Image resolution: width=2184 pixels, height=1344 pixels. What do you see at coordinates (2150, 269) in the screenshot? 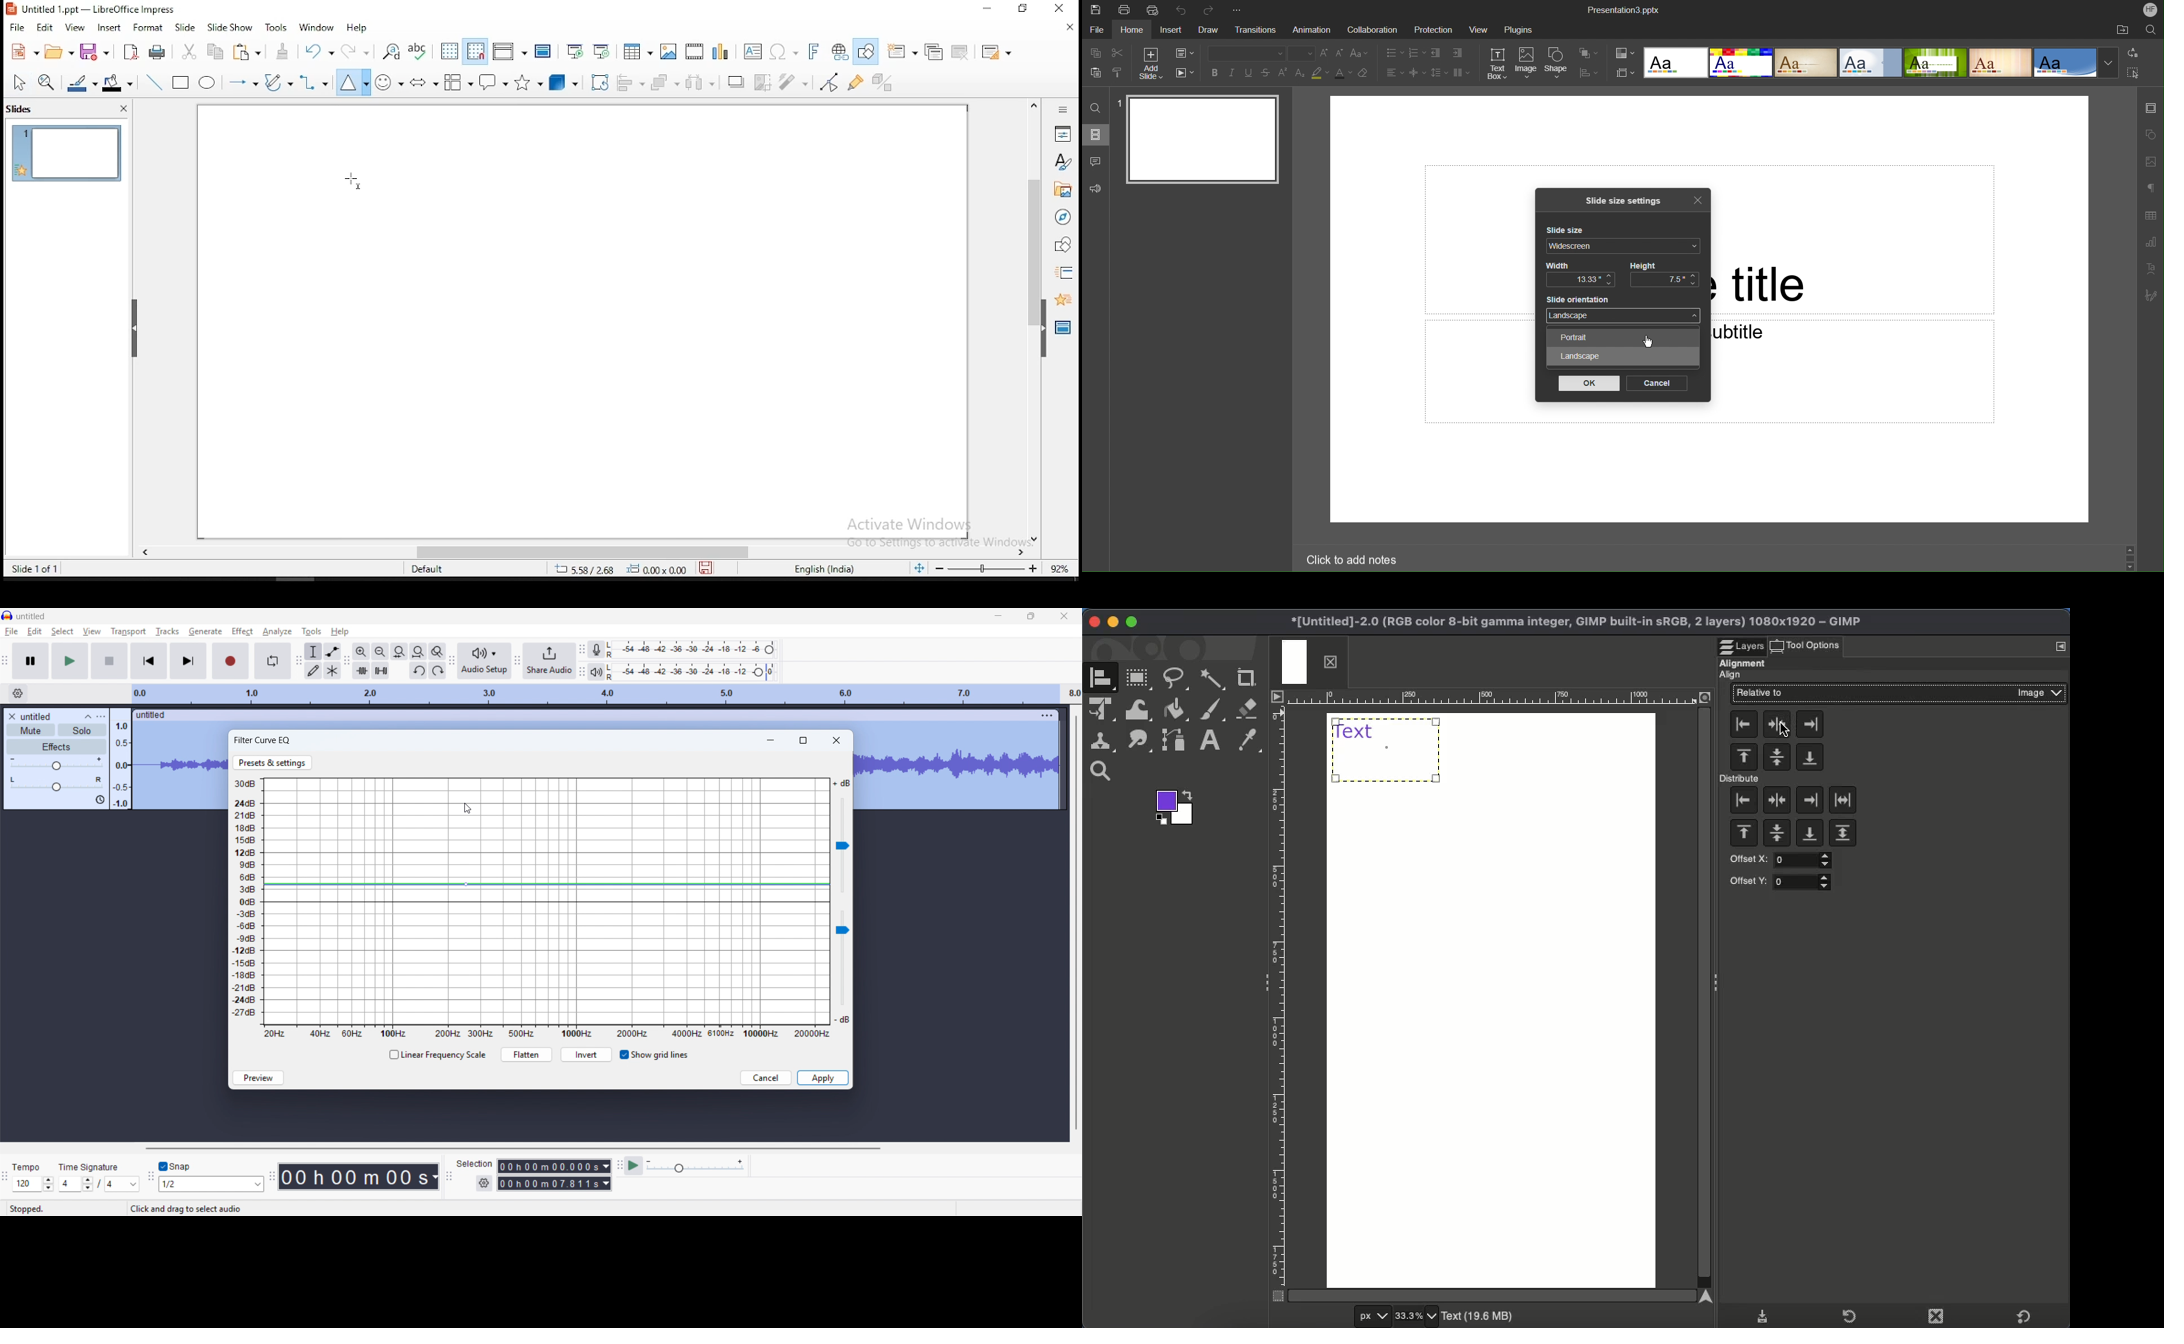
I see `Text Art` at bounding box center [2150, 269].